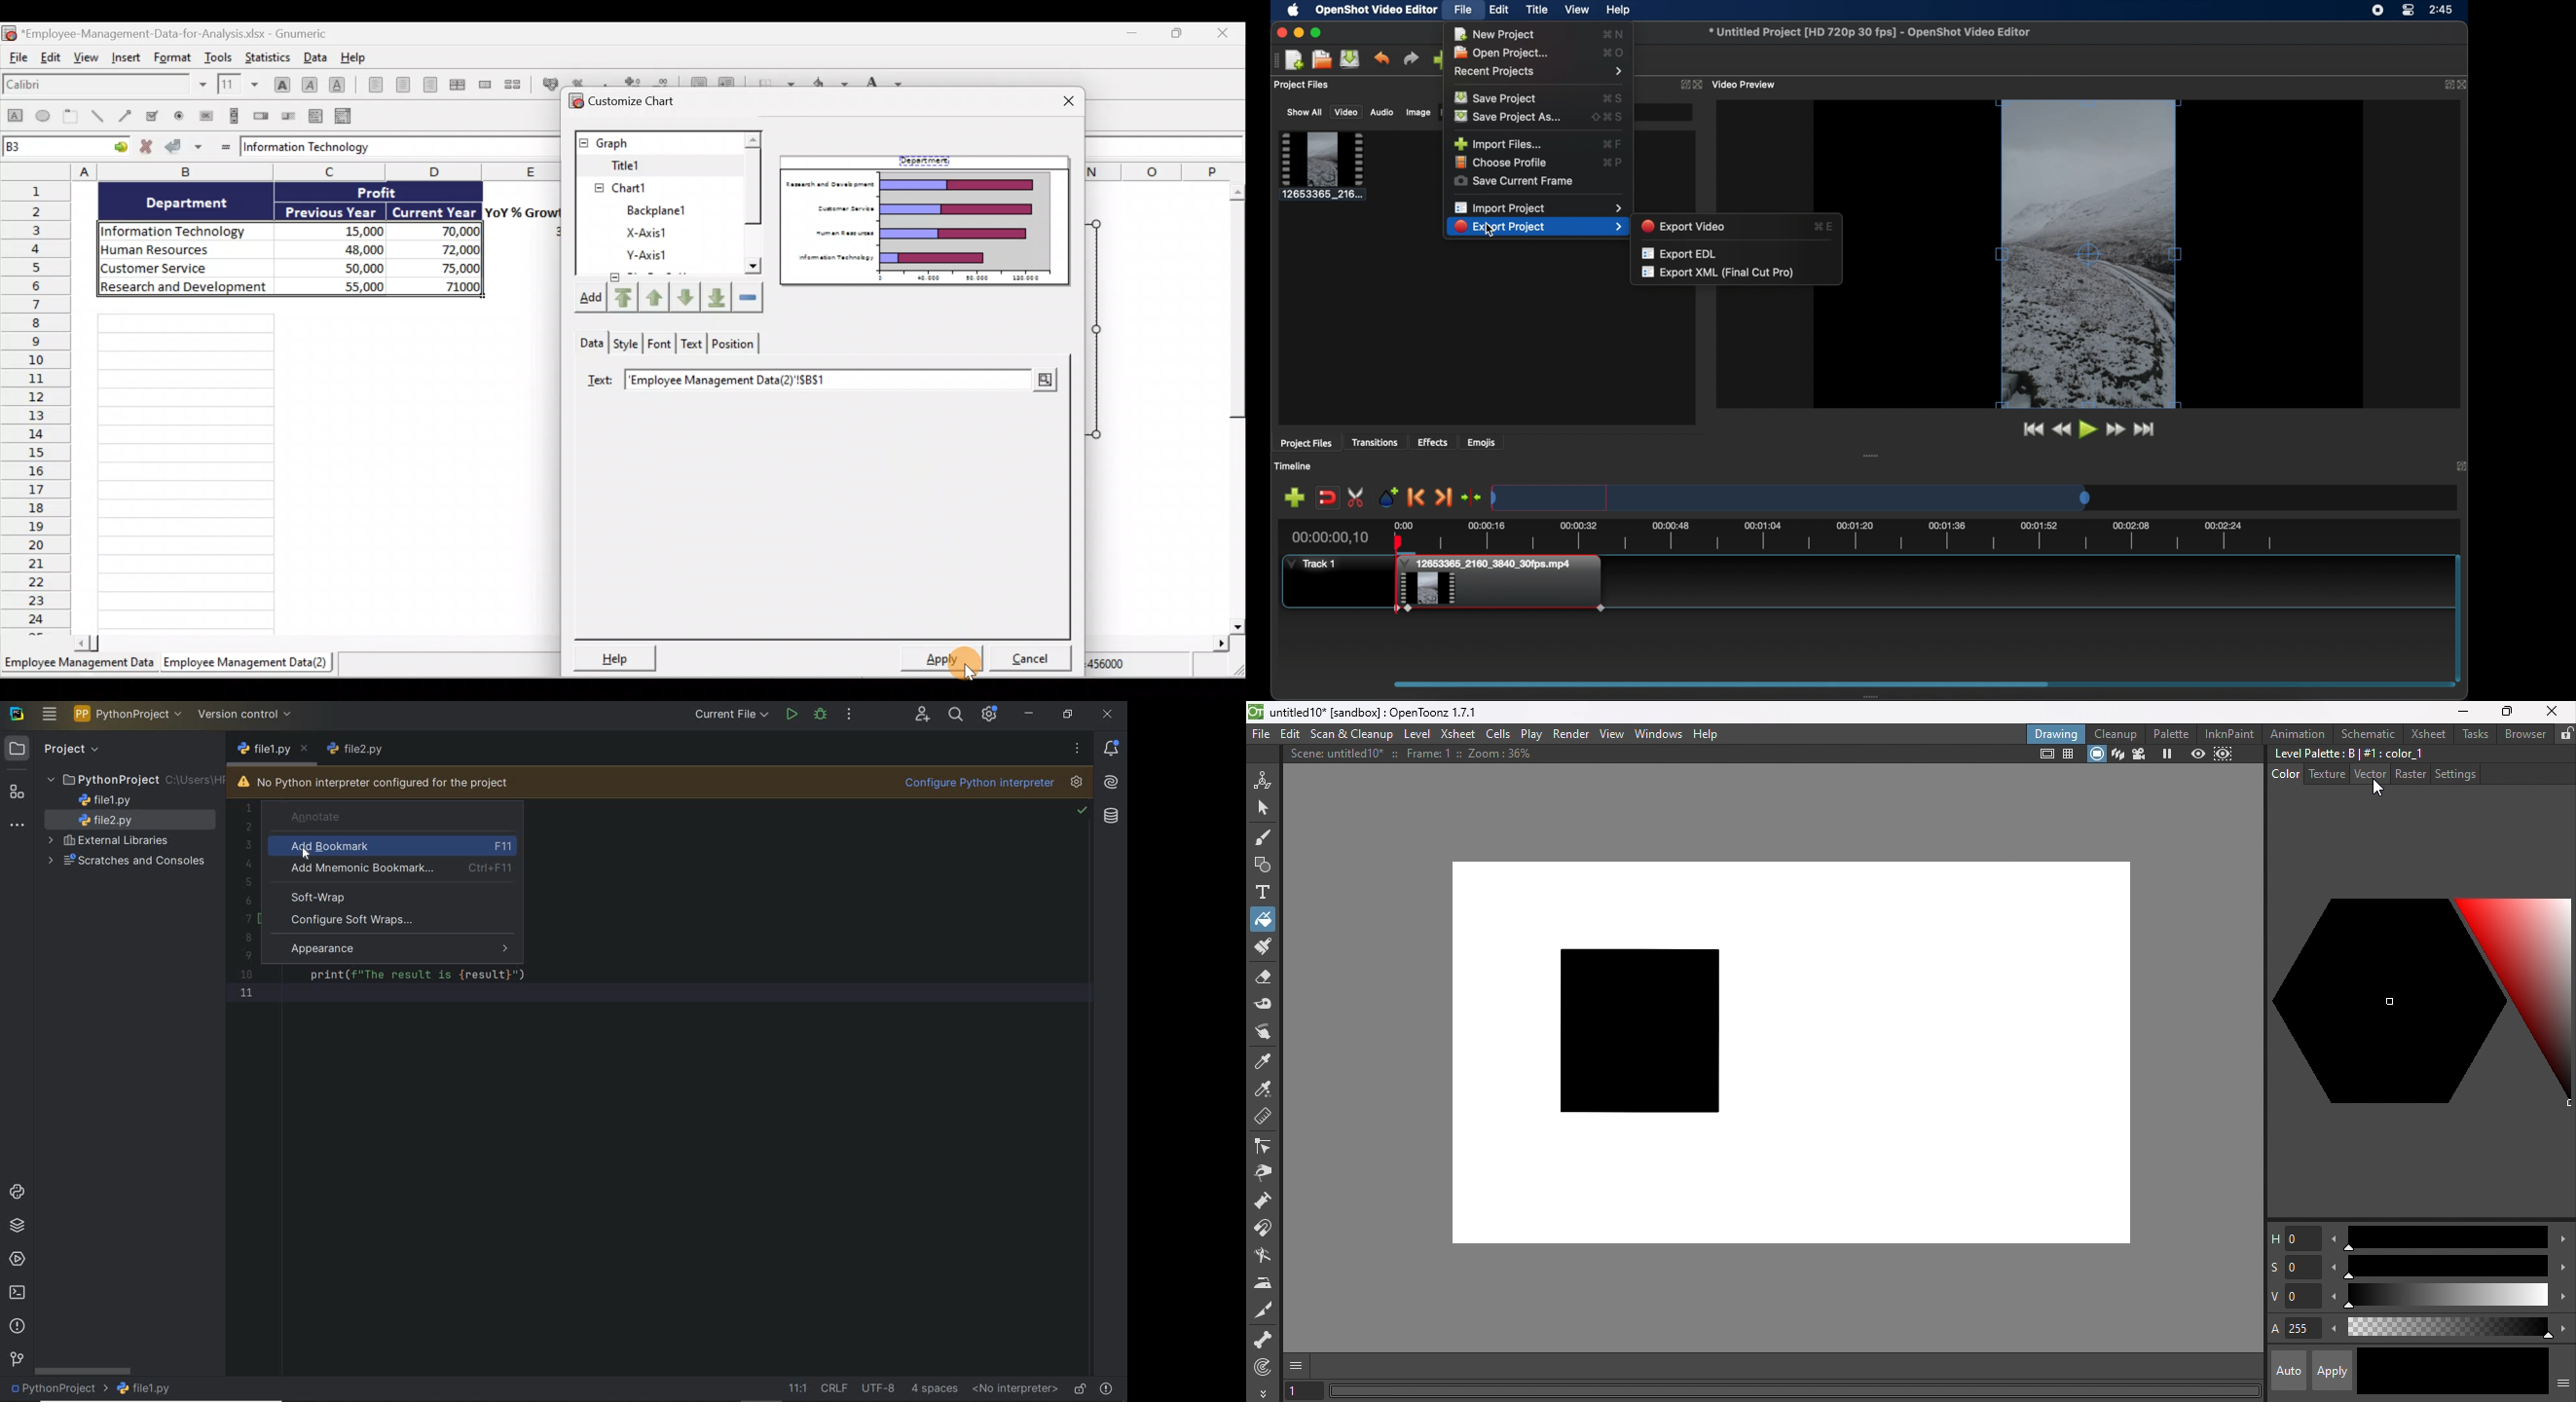 Image resolution: width=2576 pixels, height=1428 pixels. Describe the element at coordinates (2289, 1371) in the screenshot. I see `Auto` at that location.